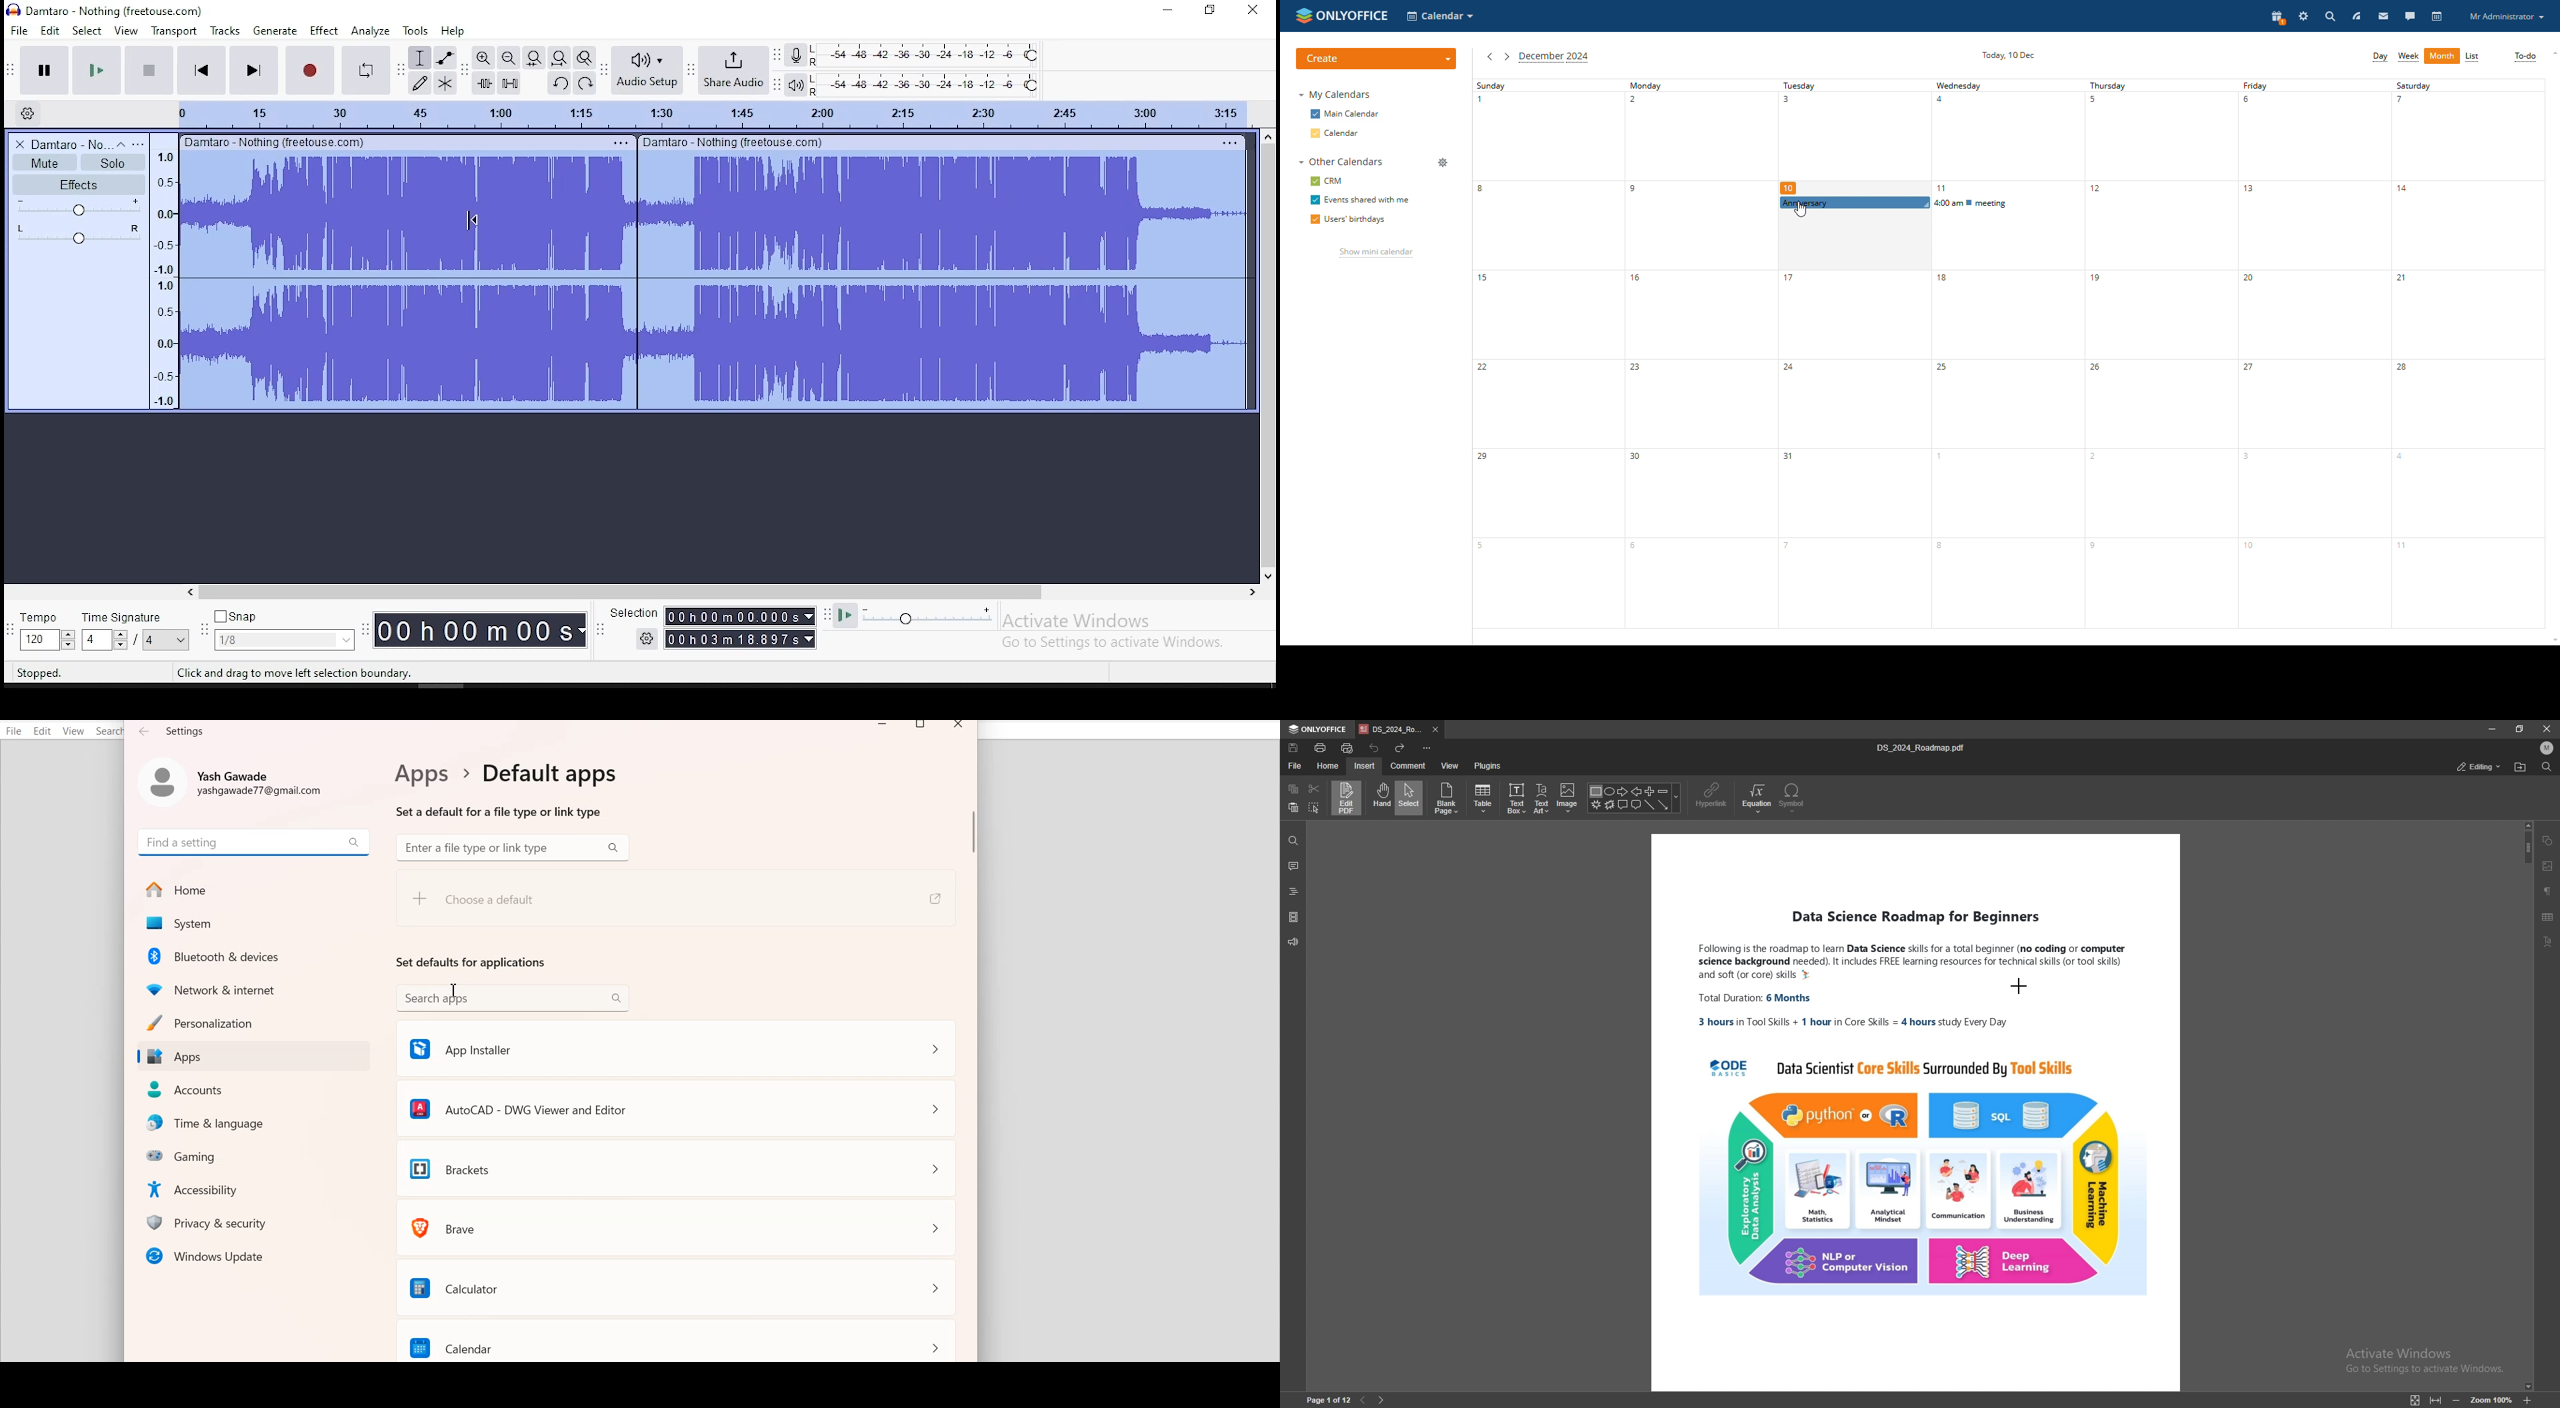 The image size is (2576, 1428). I want to click on tab, so click(1391, 730).